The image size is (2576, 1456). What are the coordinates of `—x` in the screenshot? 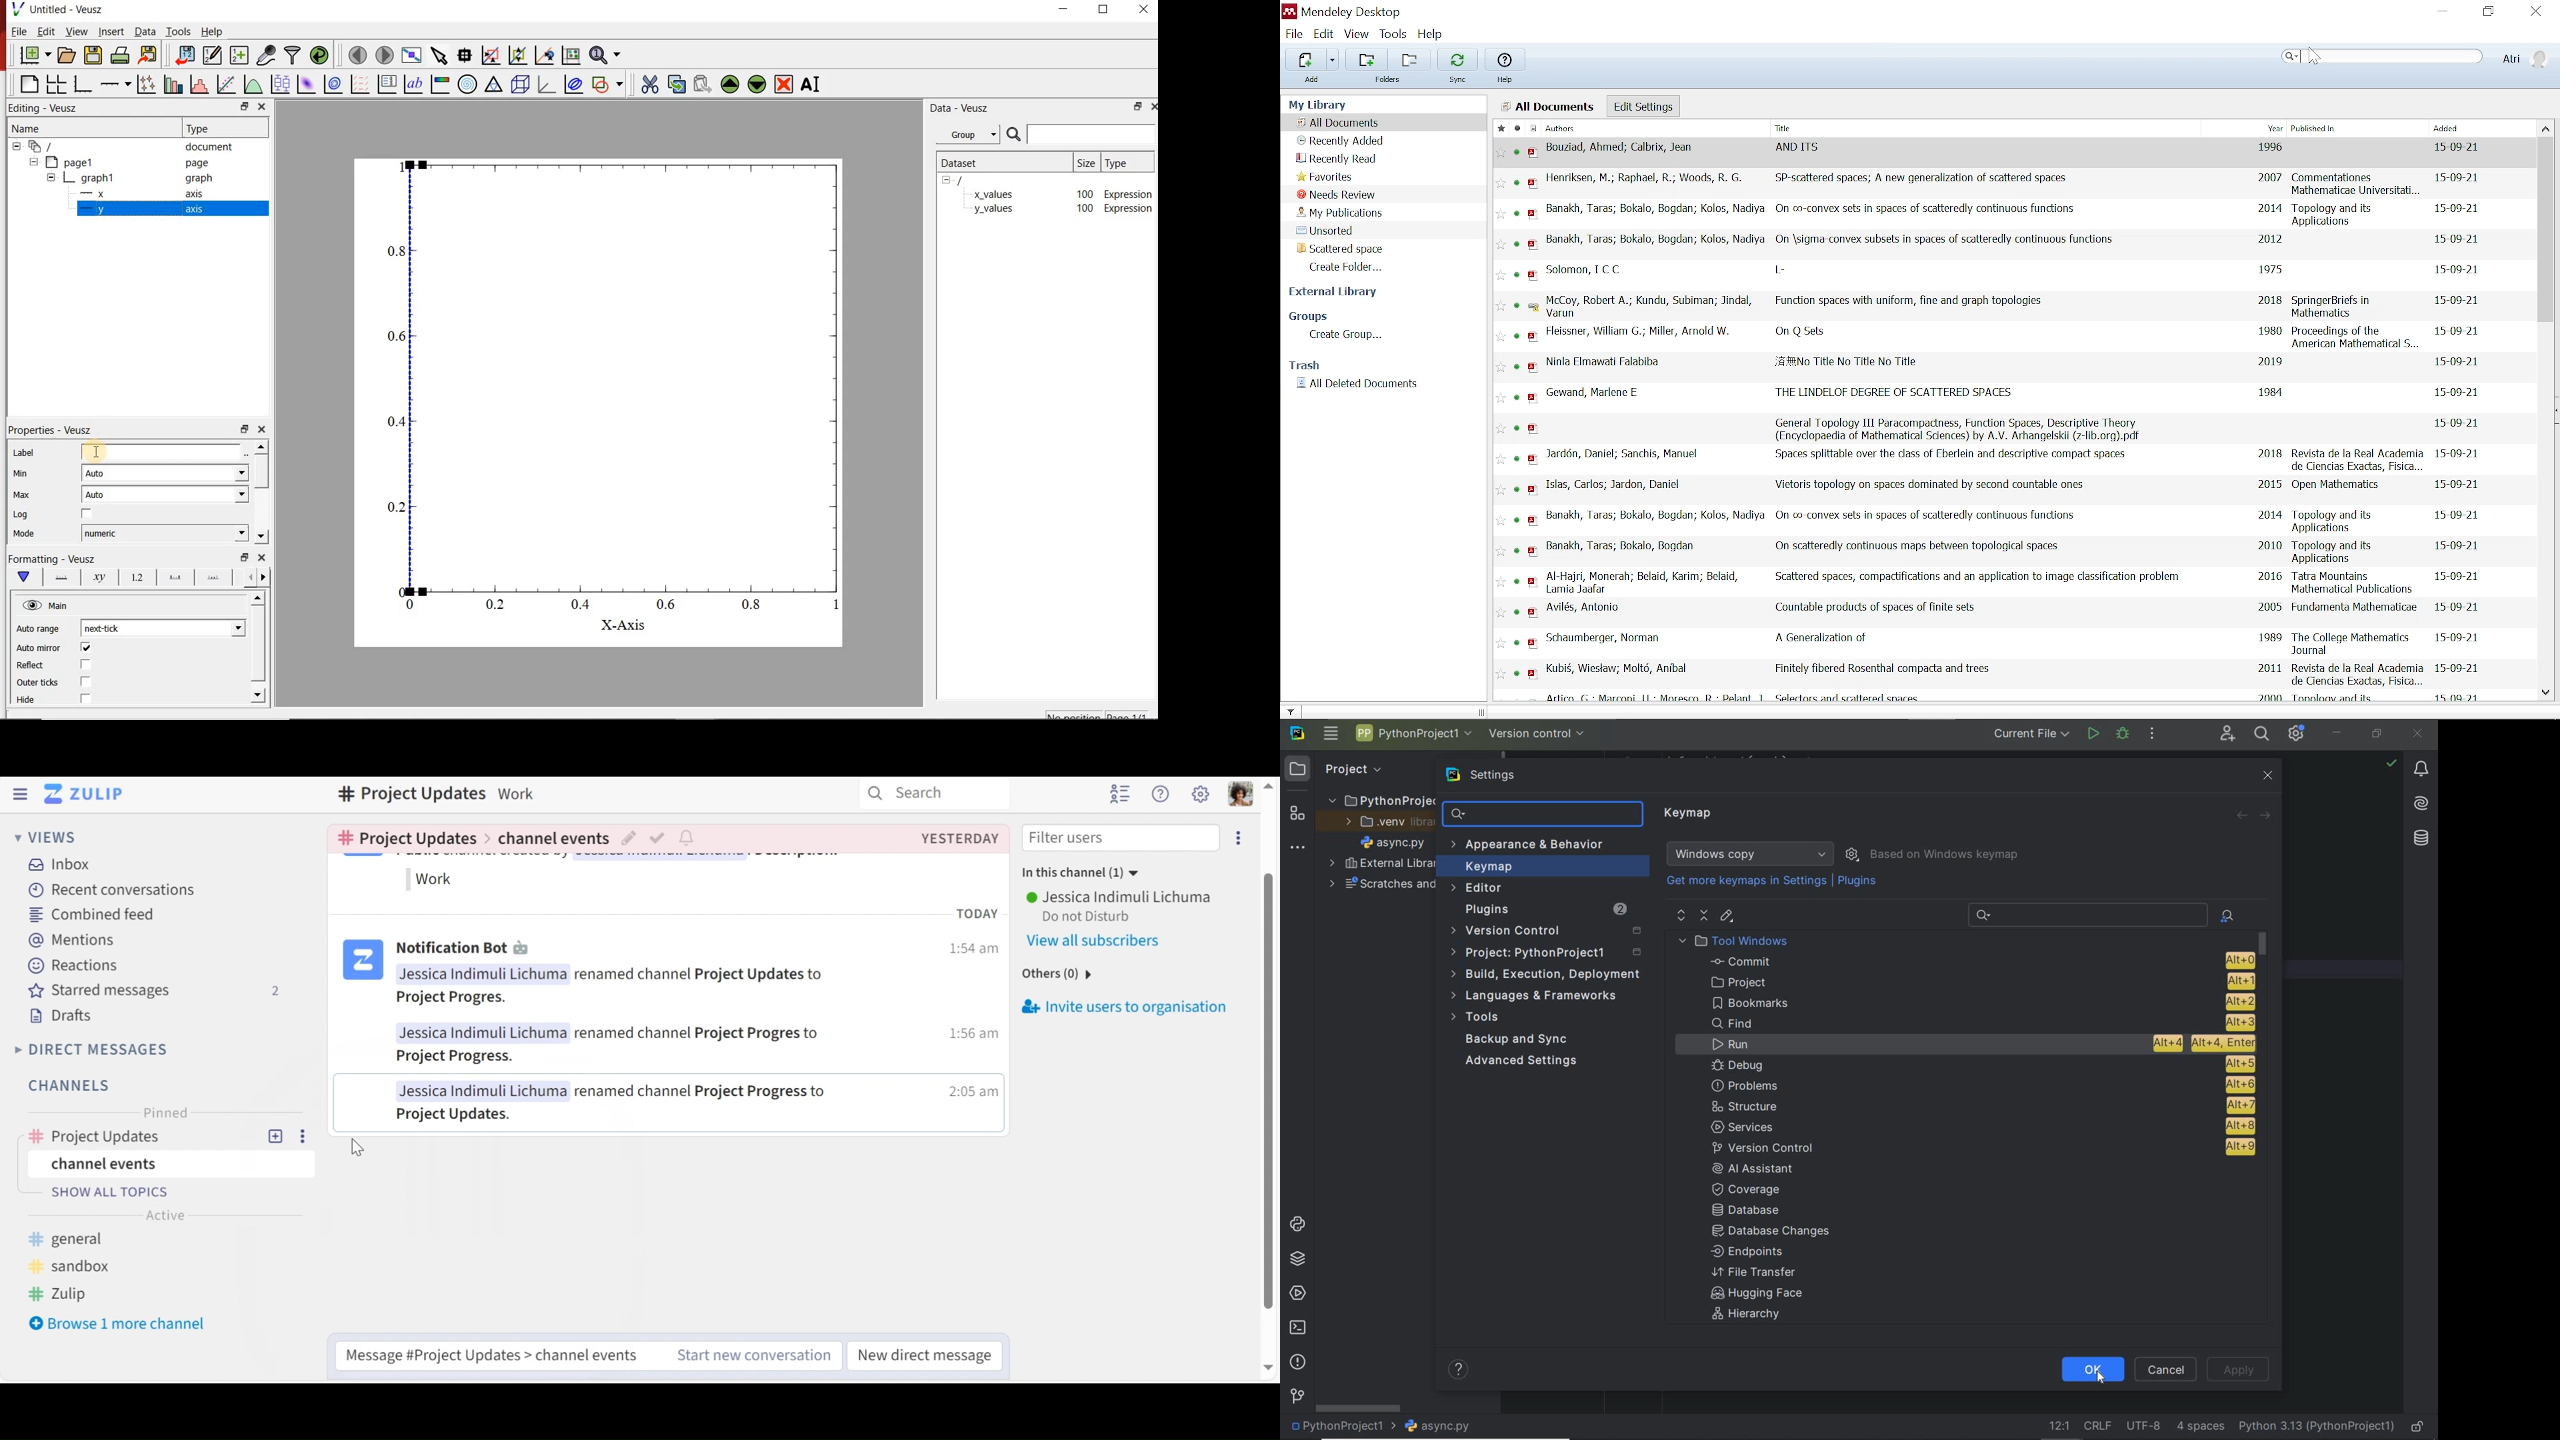 It's located at (96, 192).